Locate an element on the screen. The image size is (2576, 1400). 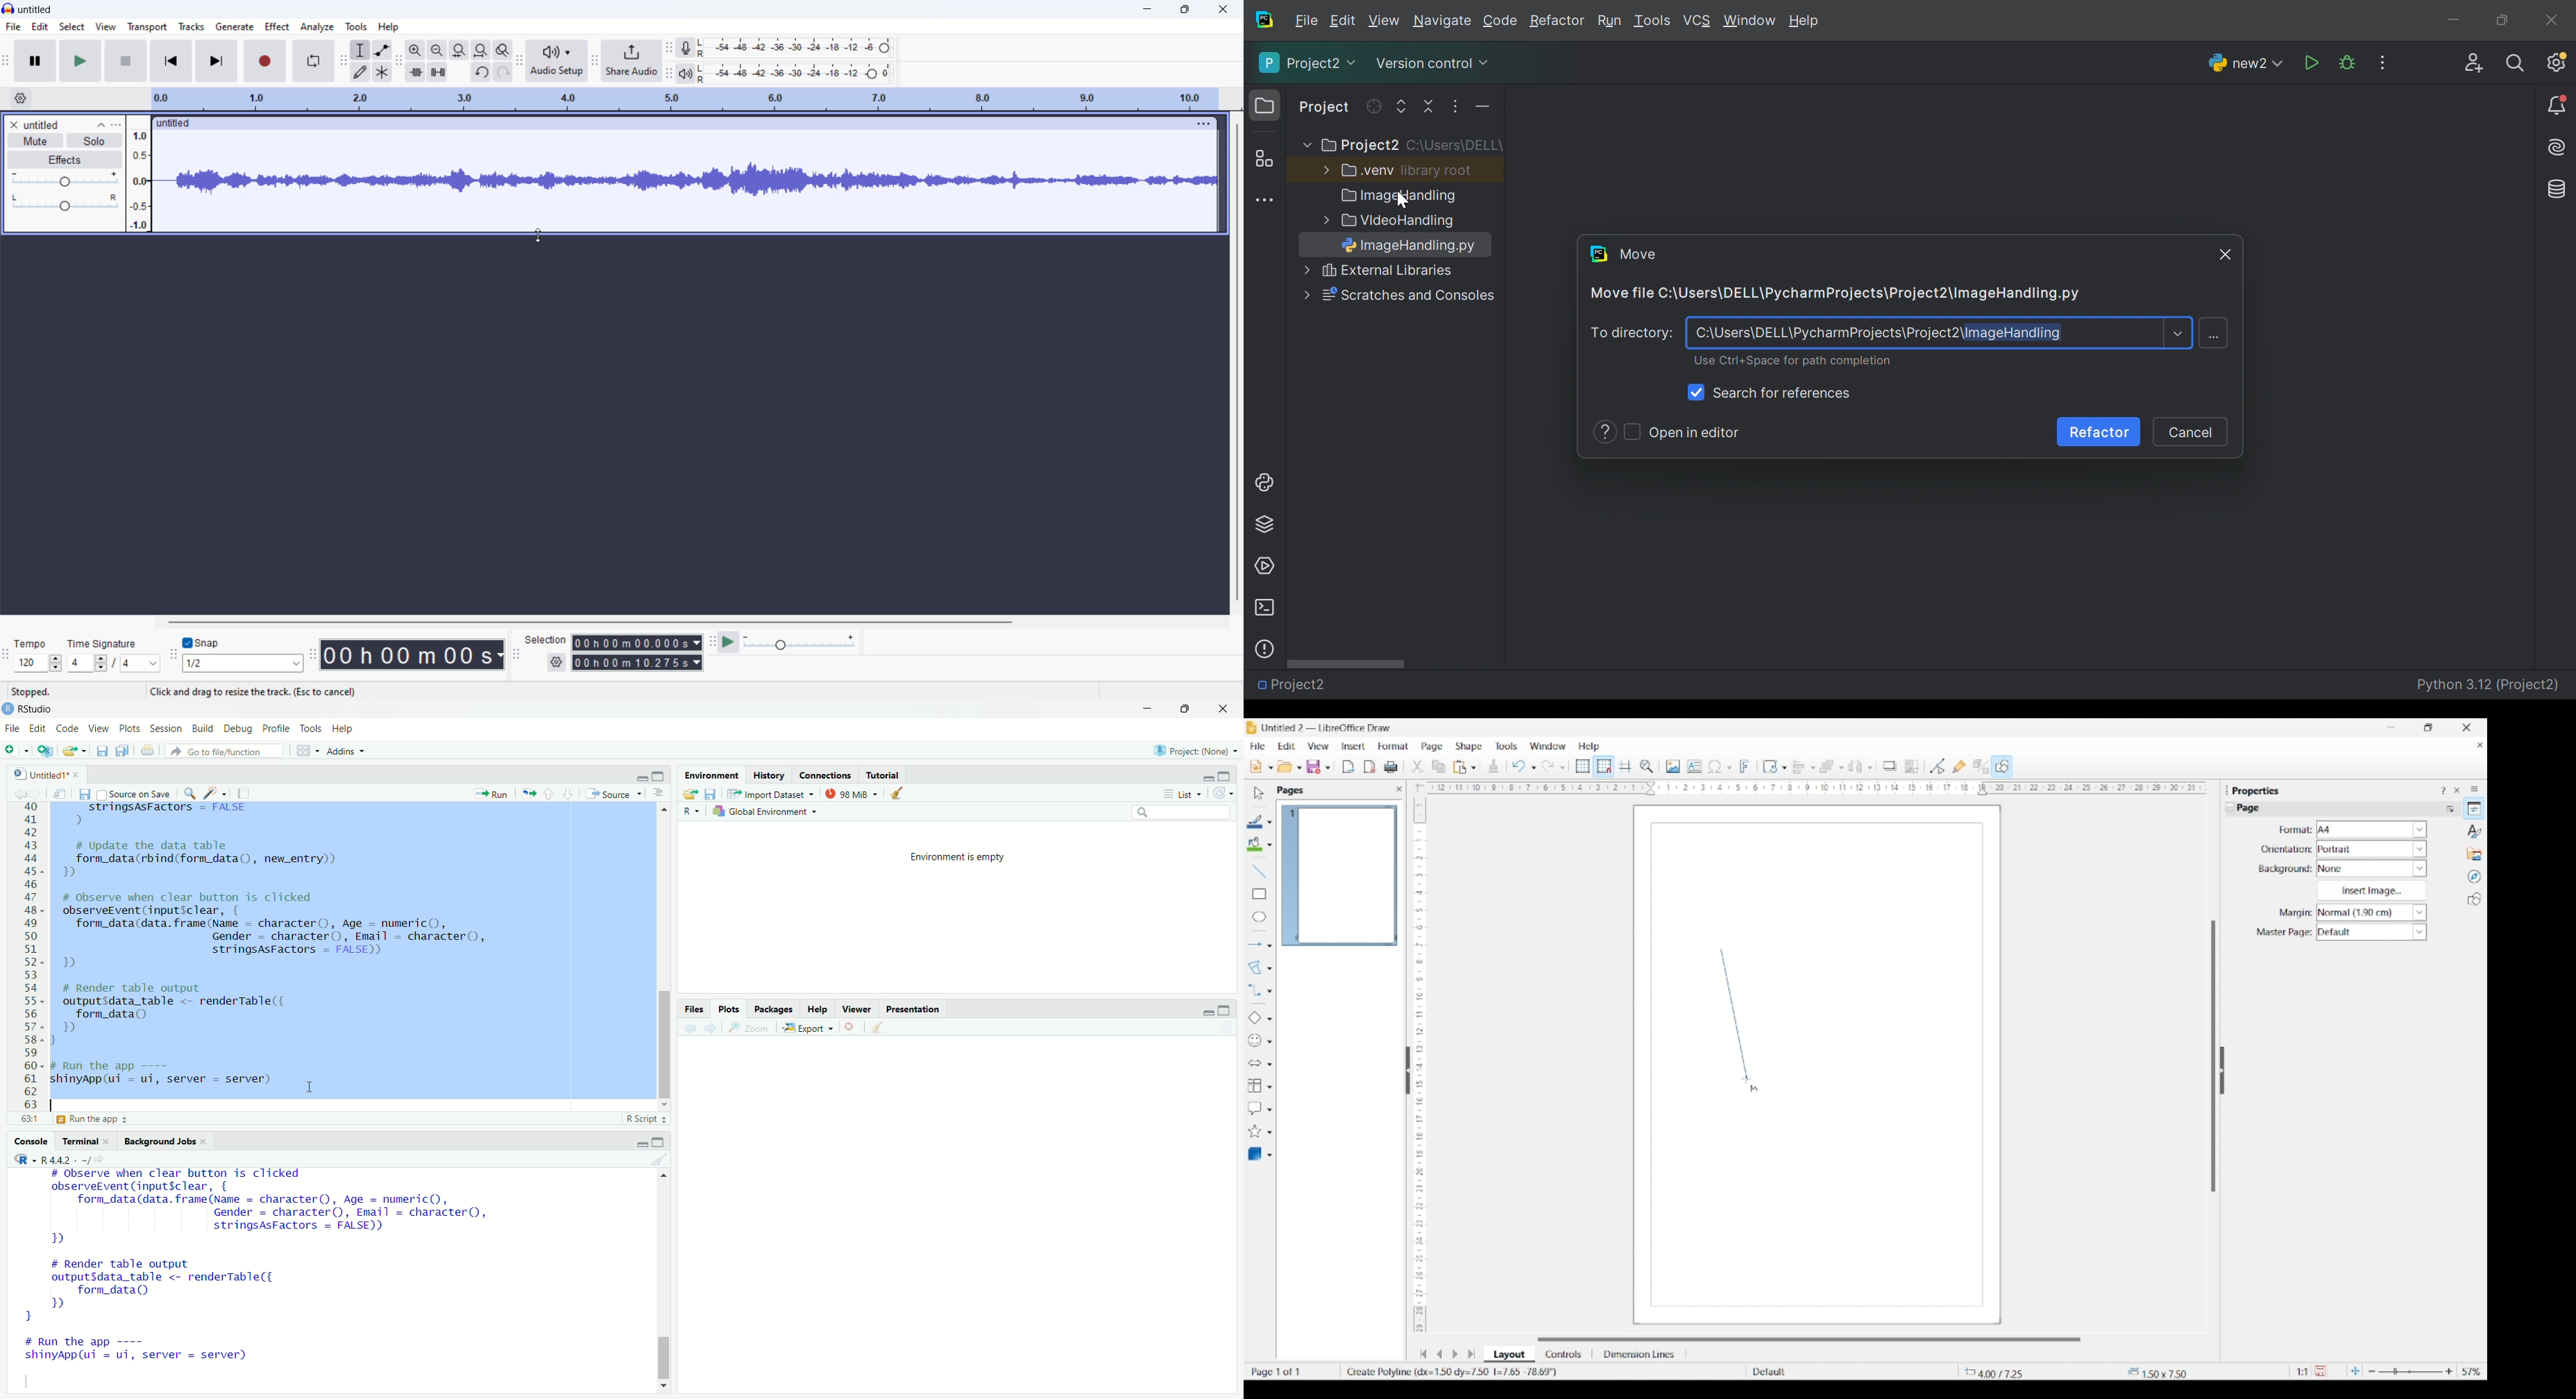
effects is located at coordinates (65, 161).